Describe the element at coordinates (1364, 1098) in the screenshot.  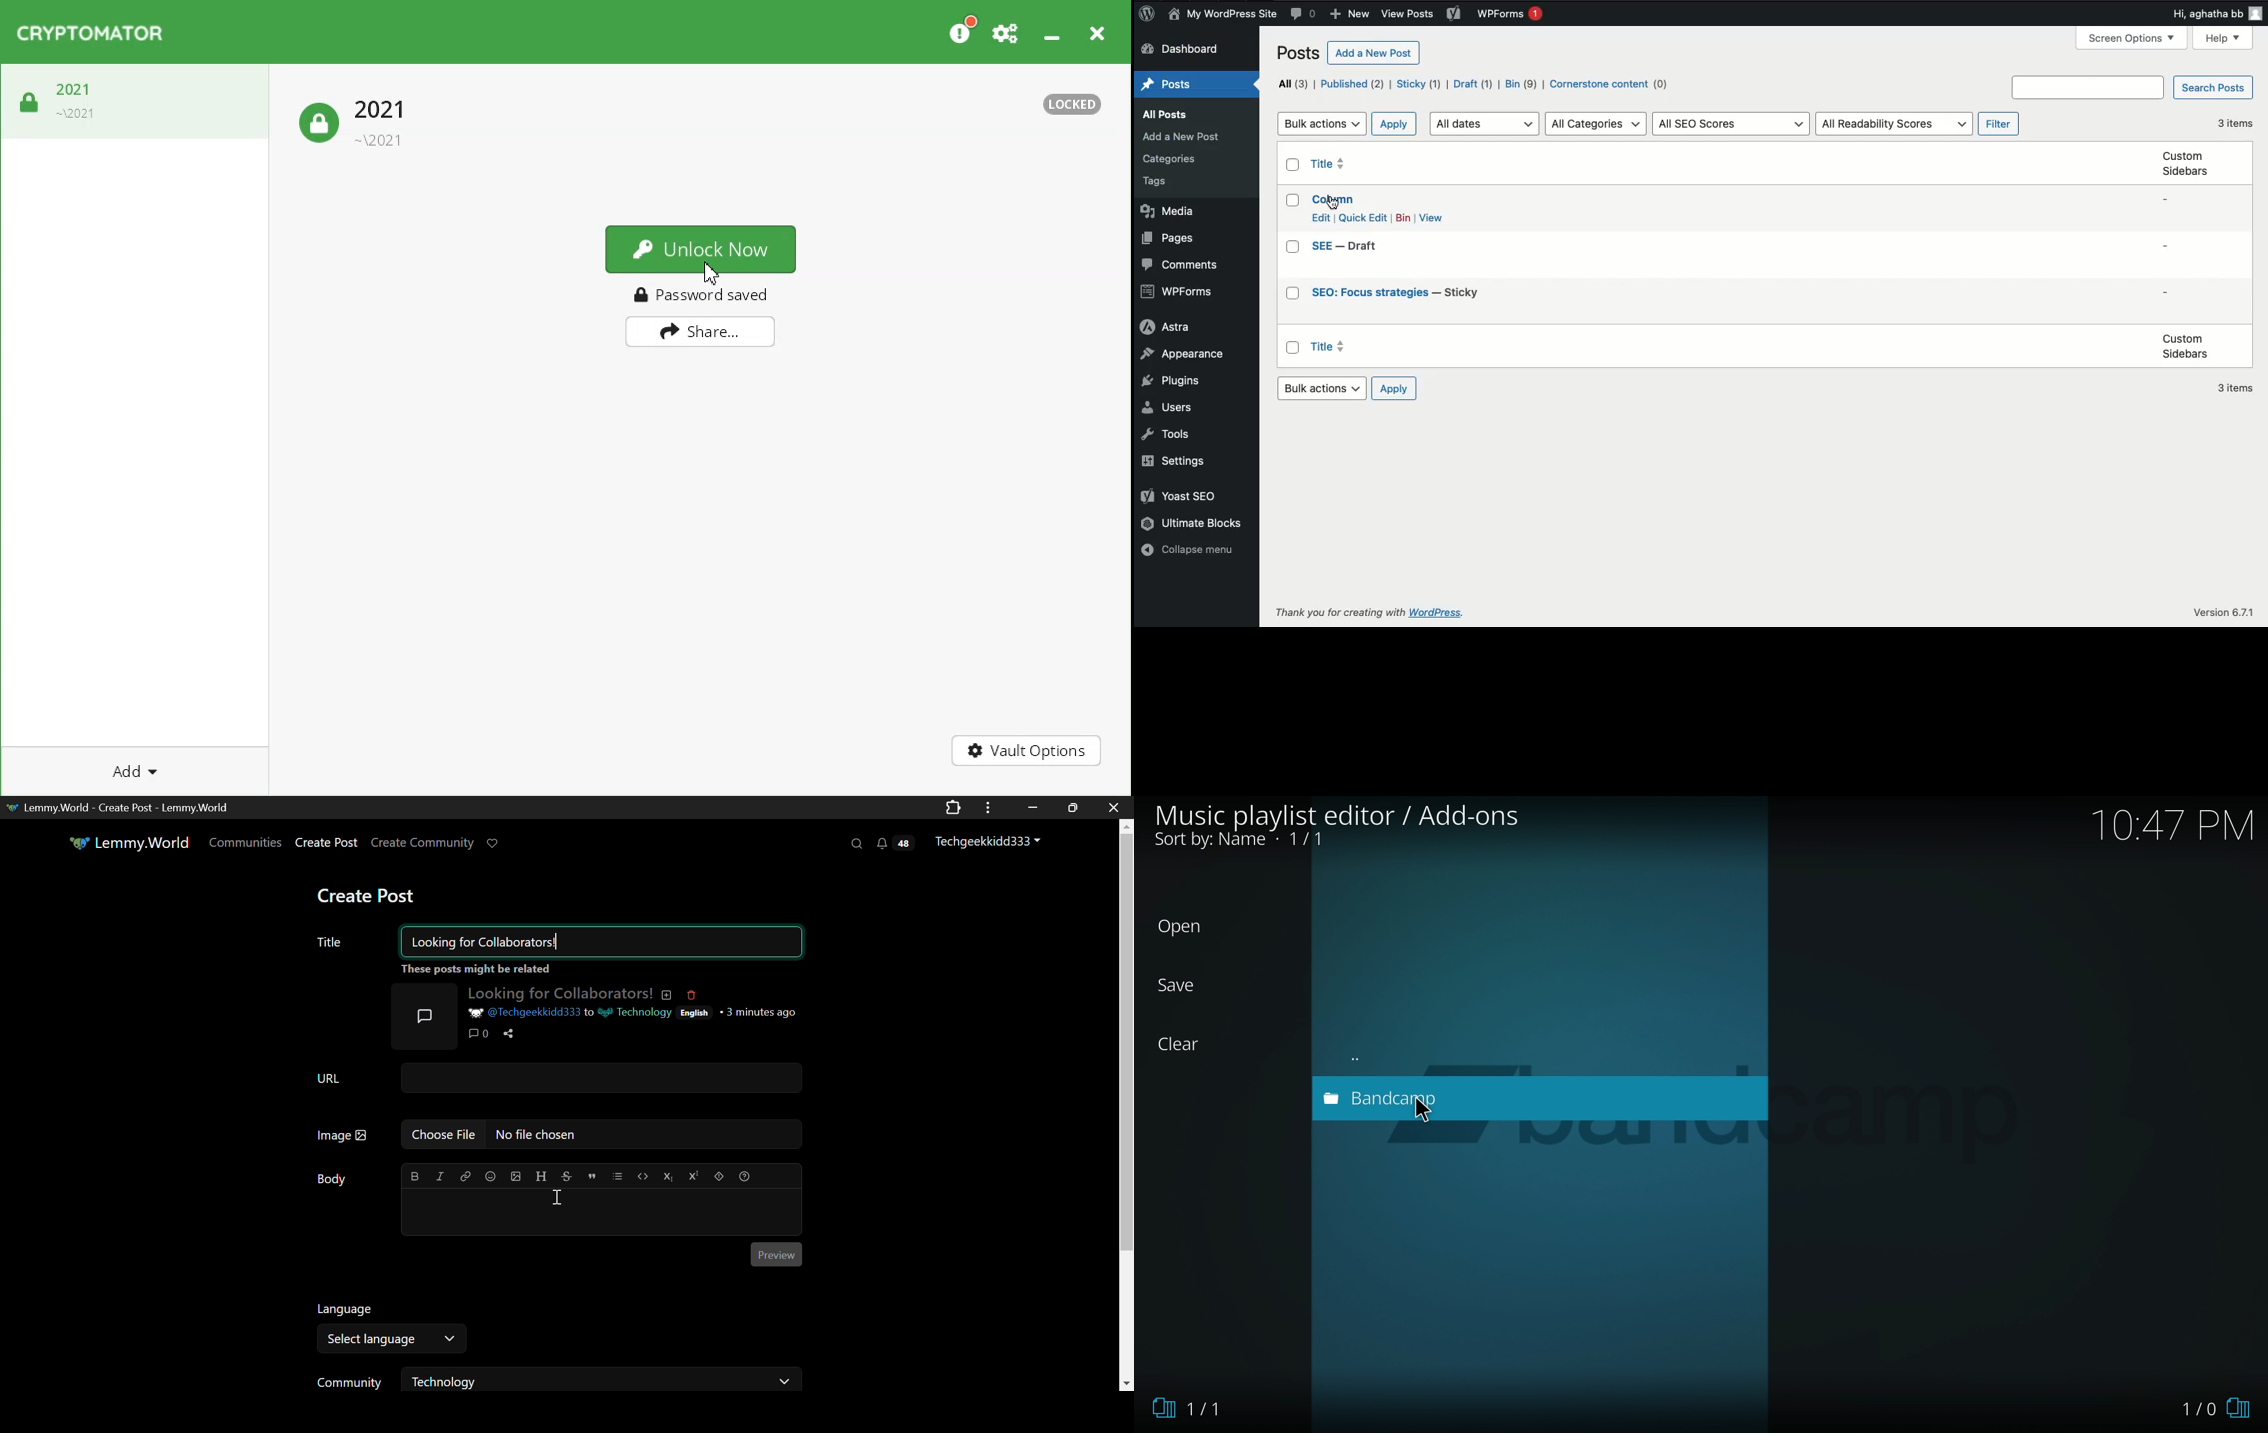
I see `add on` at that location.